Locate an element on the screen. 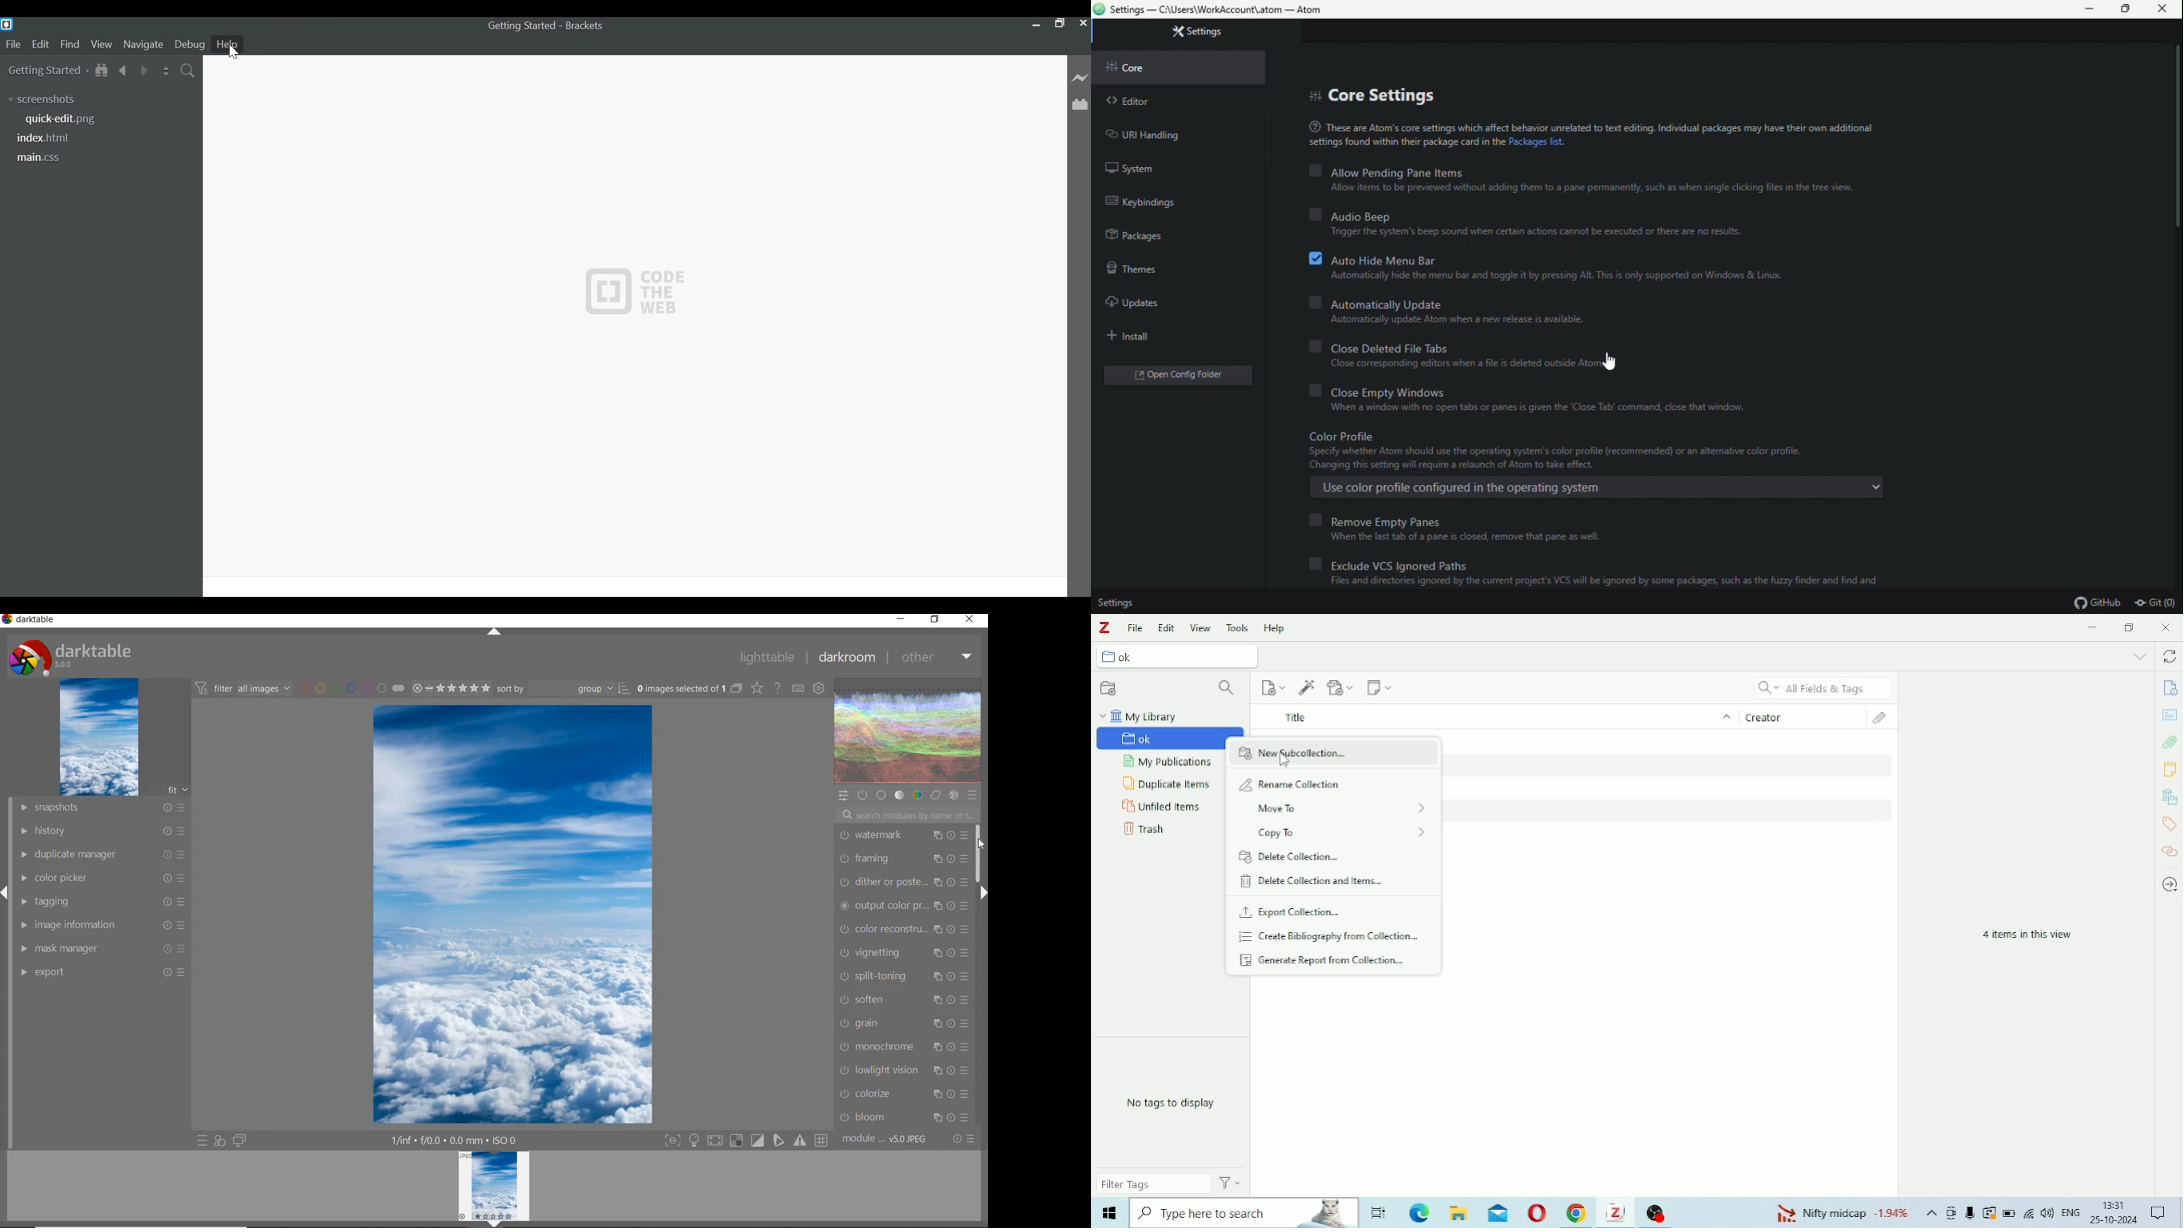 The image size is (2184, 1232). Speakers is located at coordinates (2048, 1213).